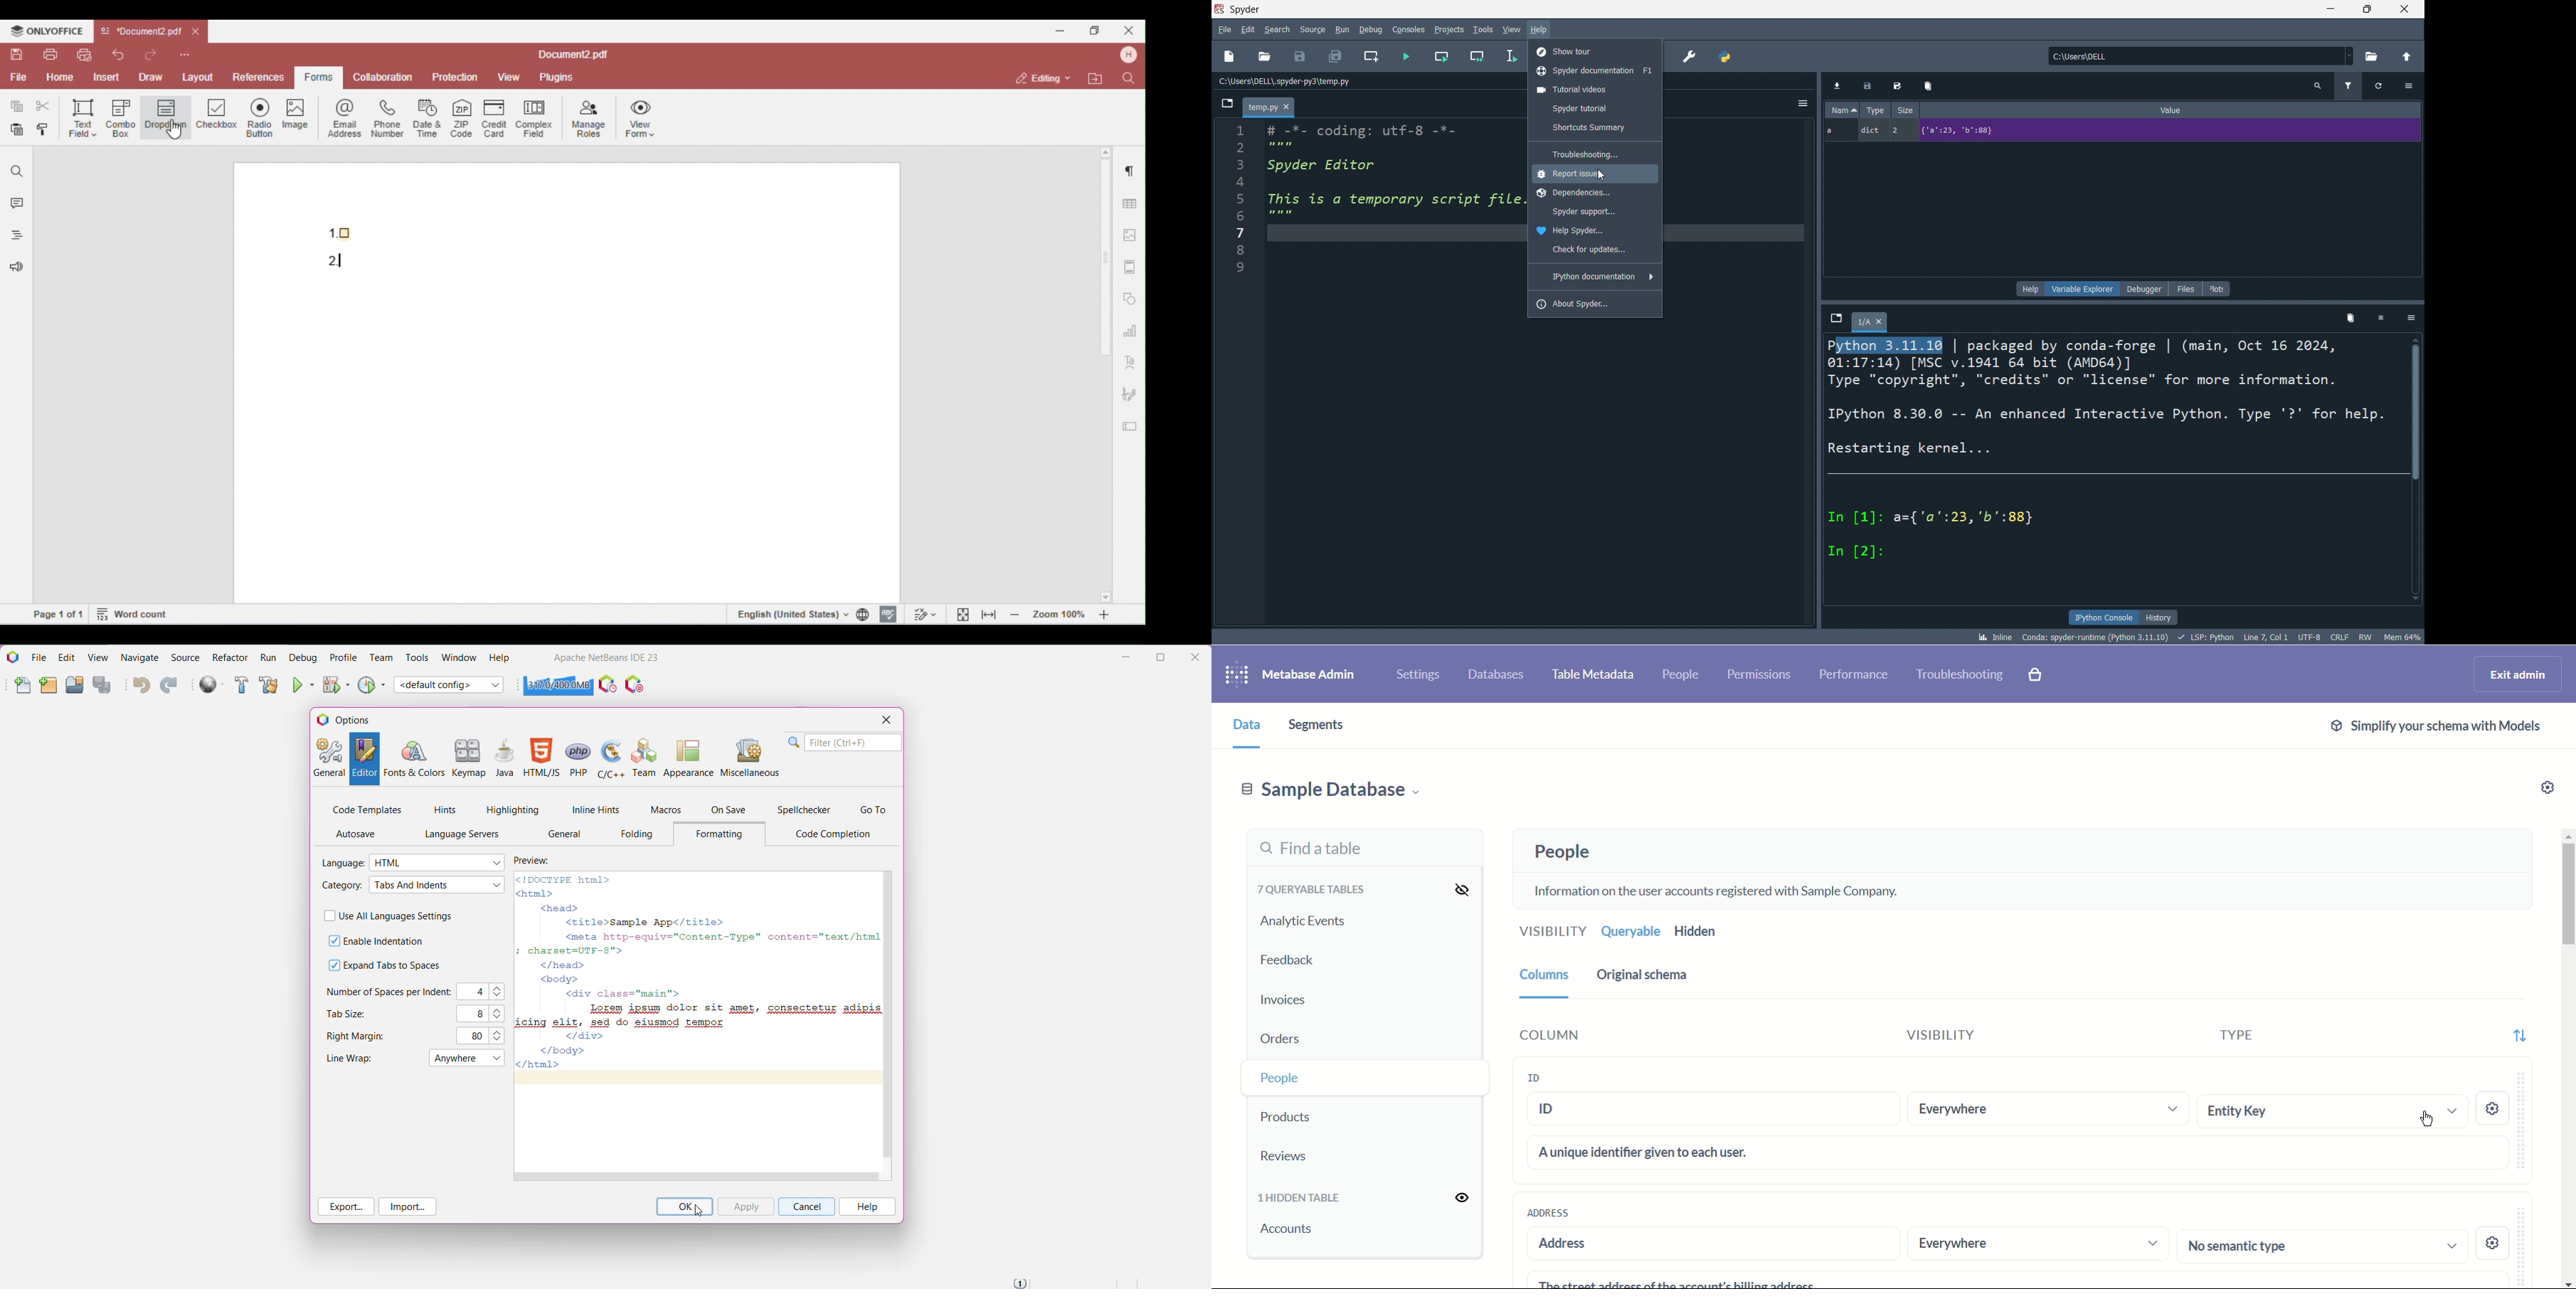  Describe the element at coordinates (348, 1014) in the screenshot. I see `Tab Size` at that location.